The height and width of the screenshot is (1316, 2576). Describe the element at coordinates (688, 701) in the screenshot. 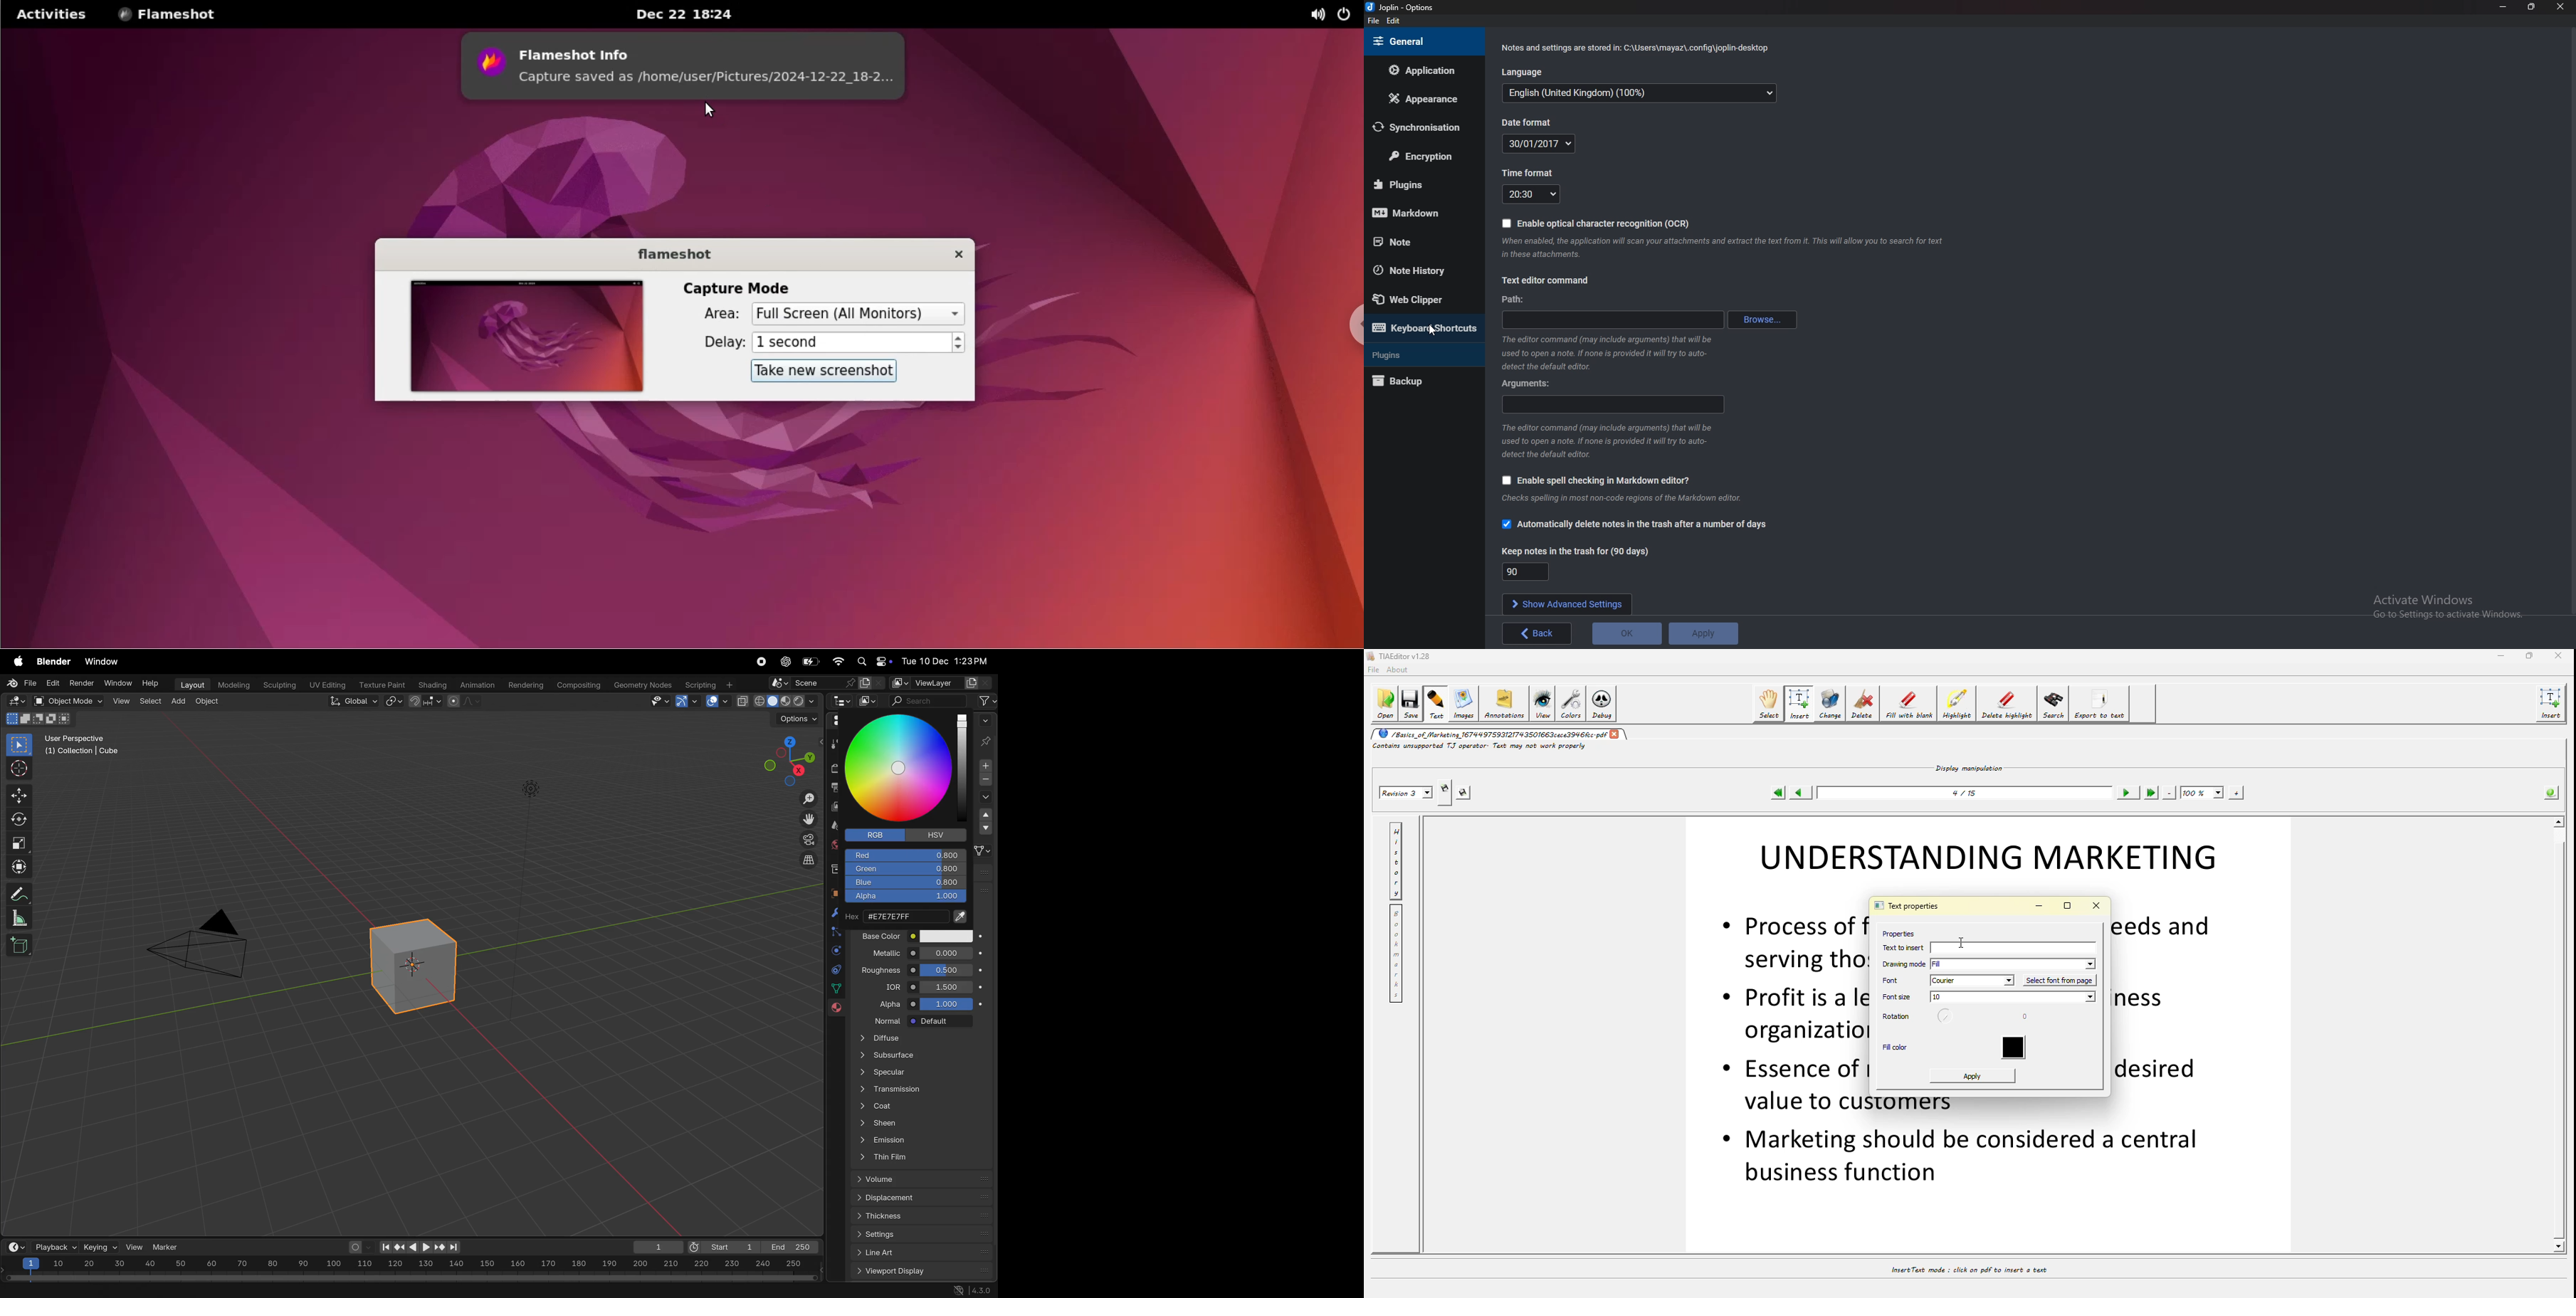

I see `show gimzo` at that location.